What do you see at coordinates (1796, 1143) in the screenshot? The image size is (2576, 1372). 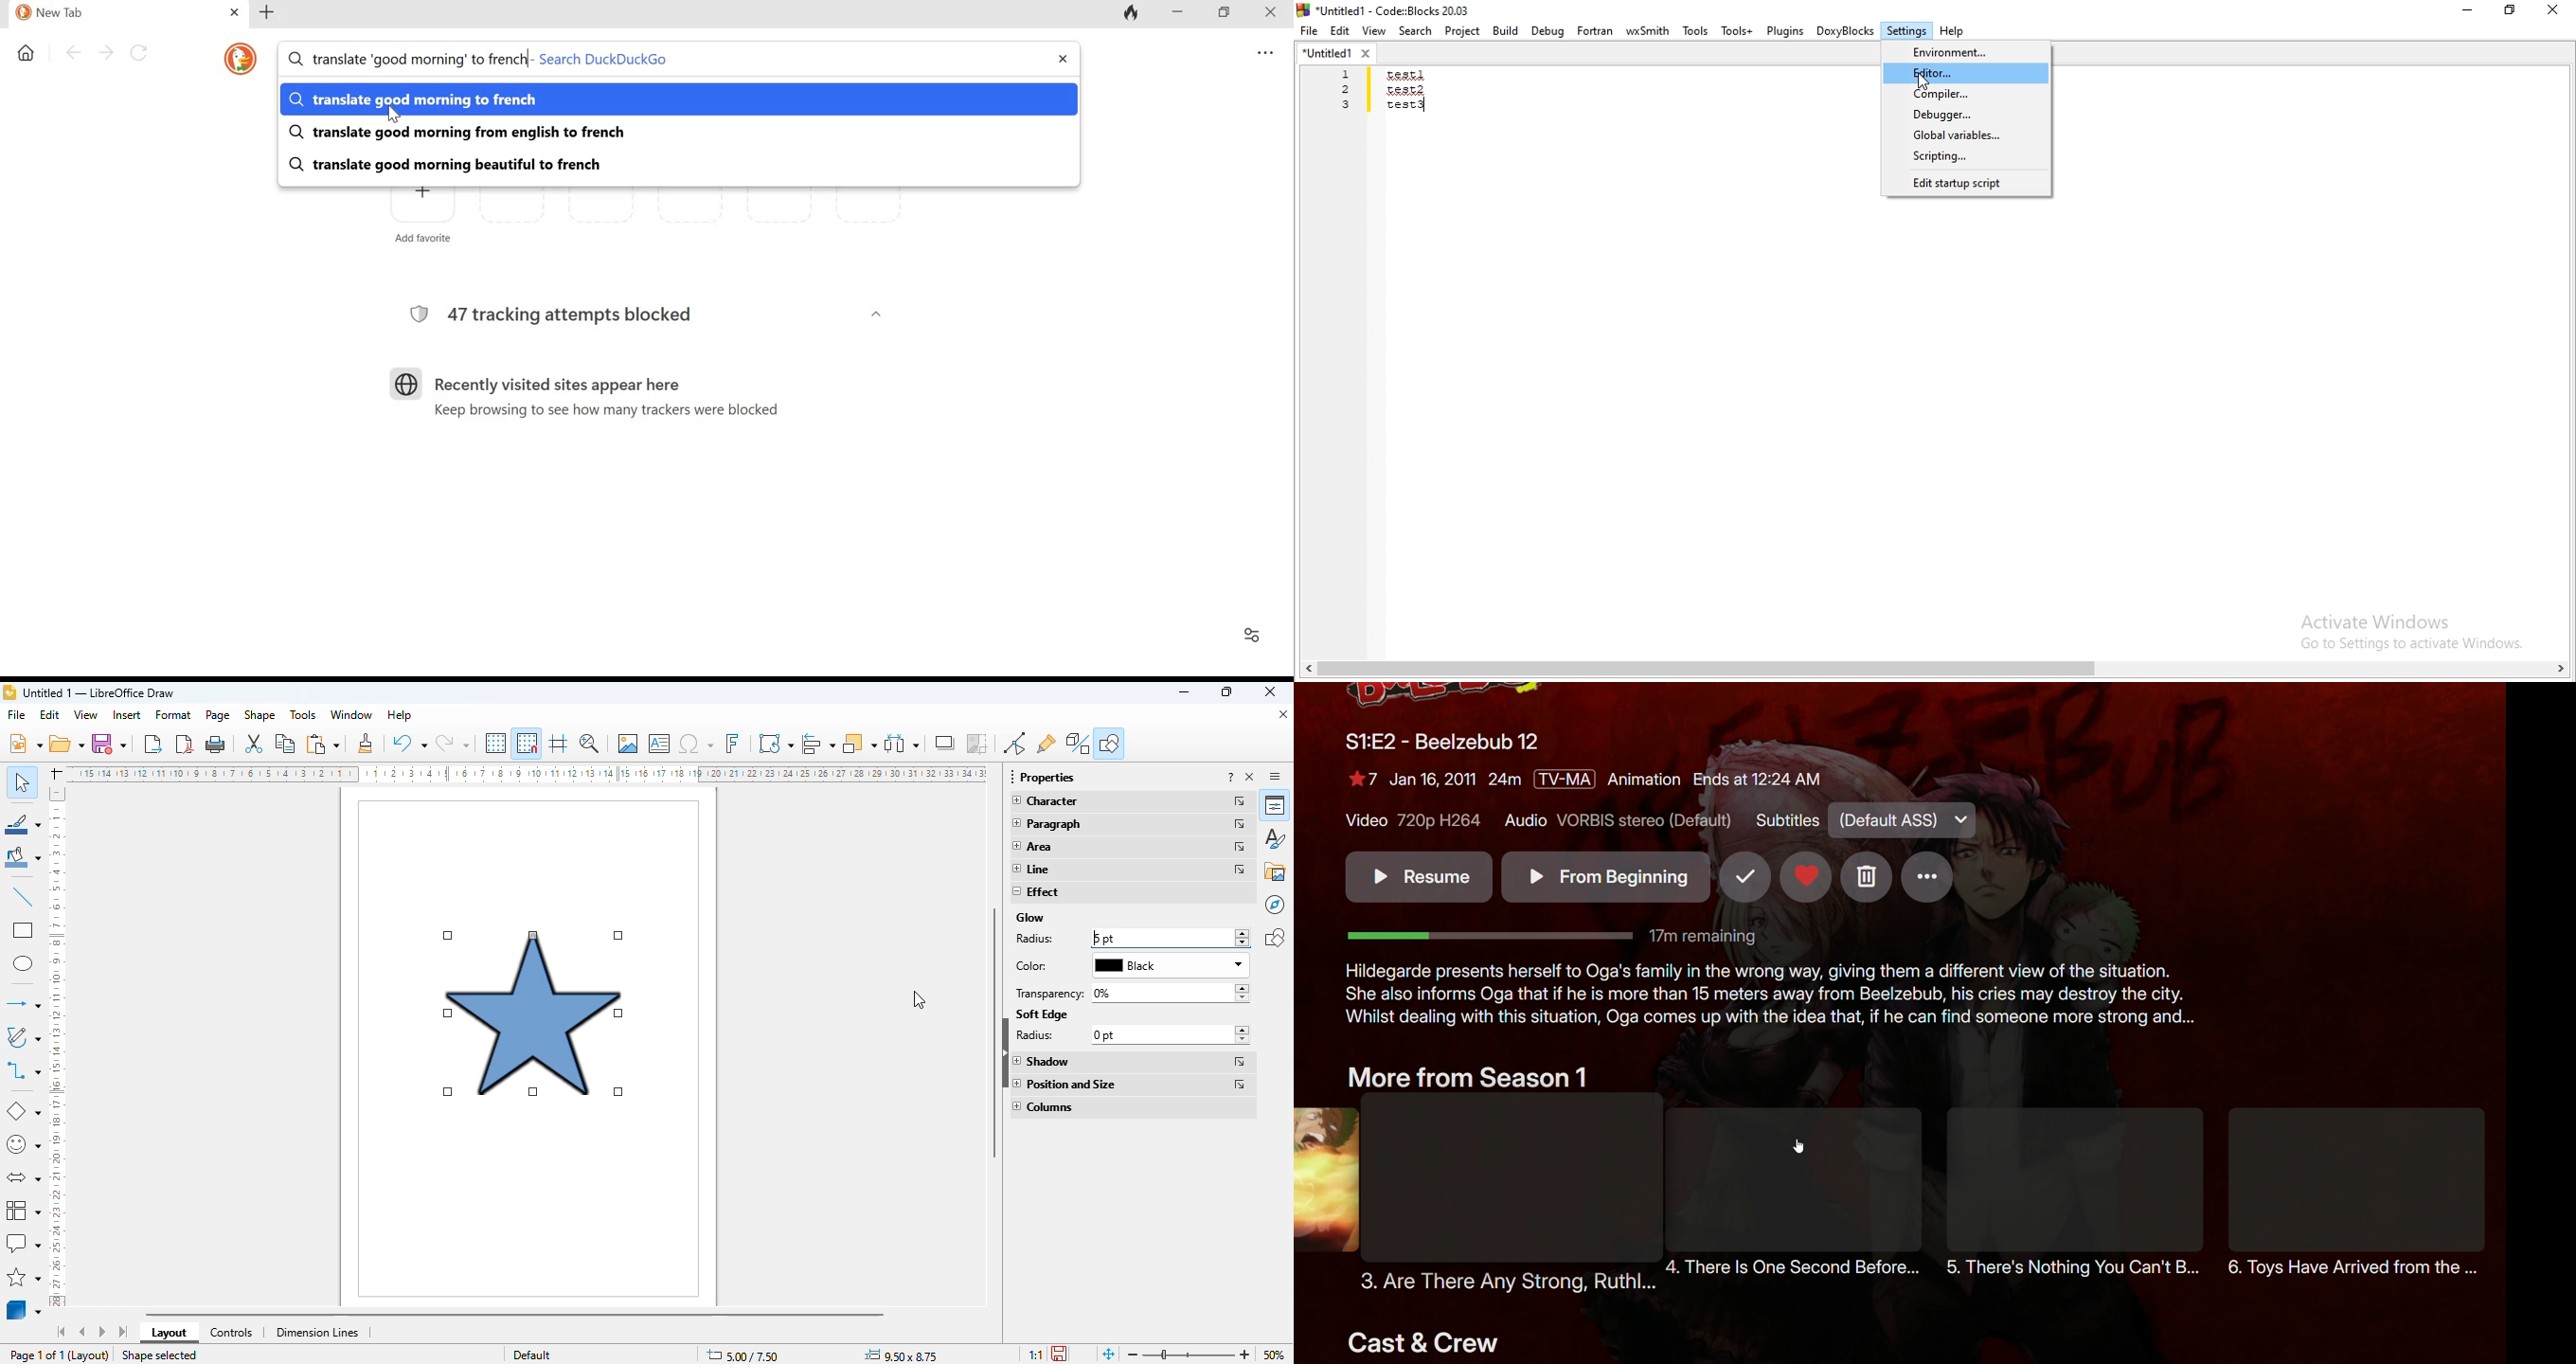 I see `cursor` at bounding box center [1796, 1143].